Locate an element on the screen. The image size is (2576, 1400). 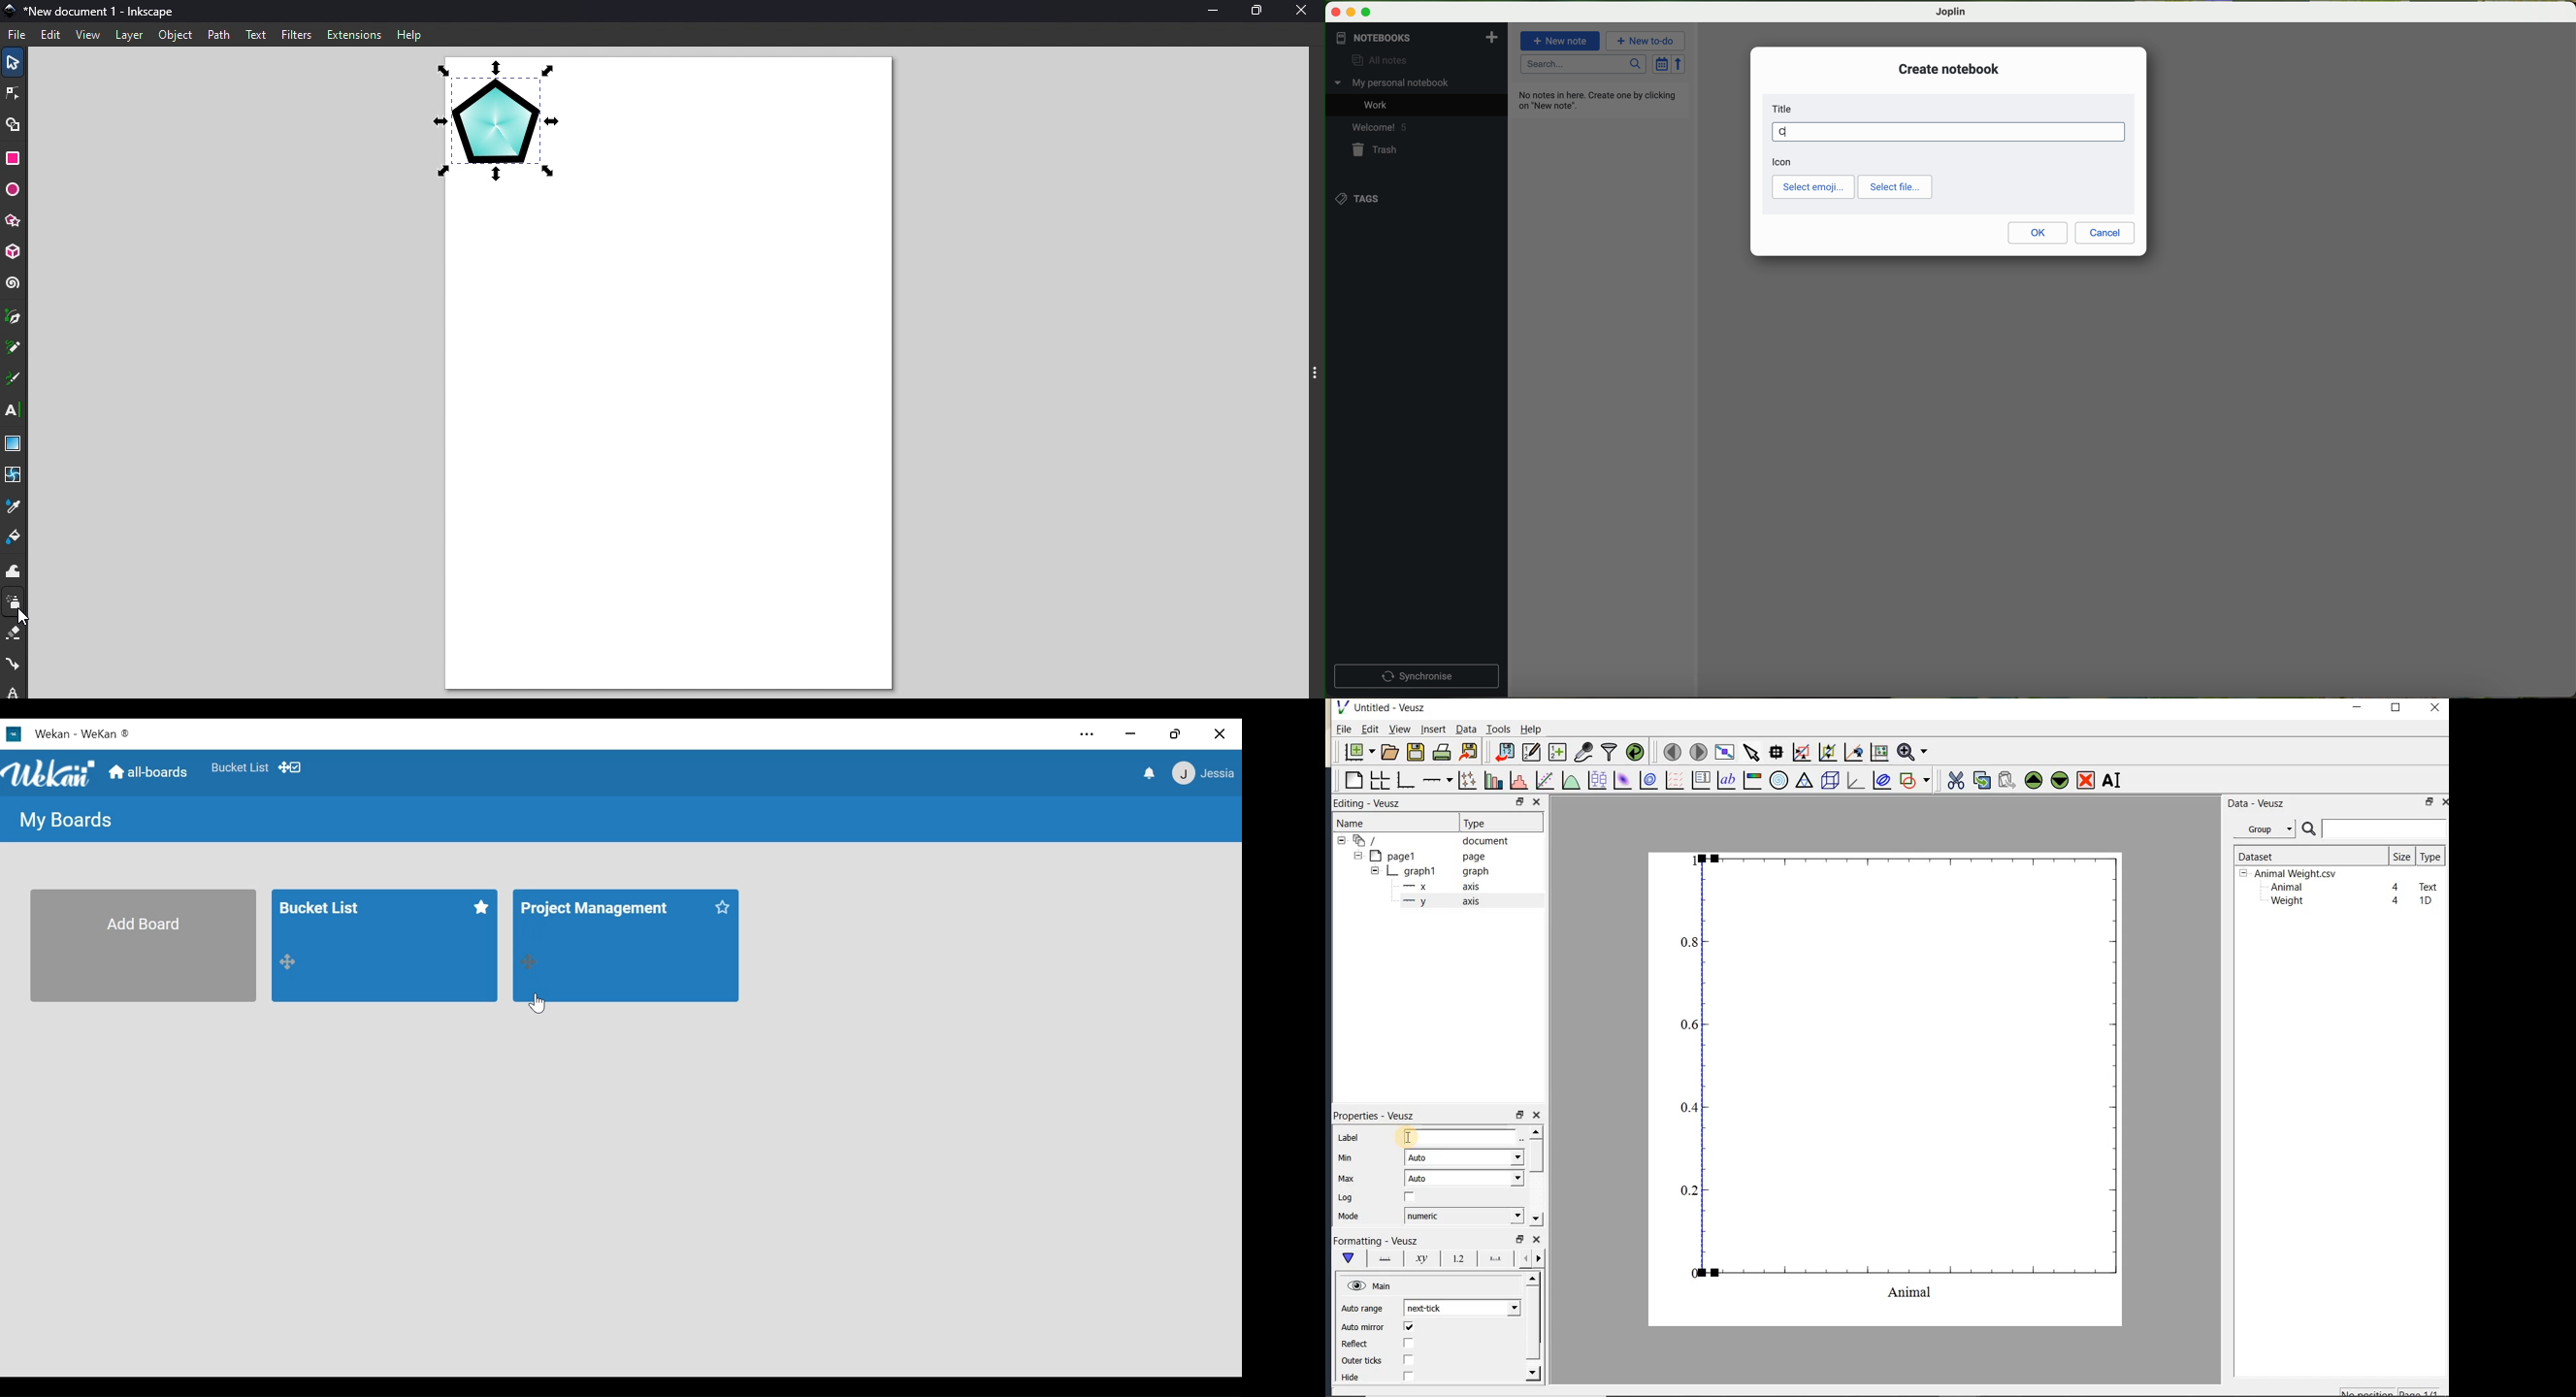
plot points with lines and errorbars is located at coordinates (1469, 780).